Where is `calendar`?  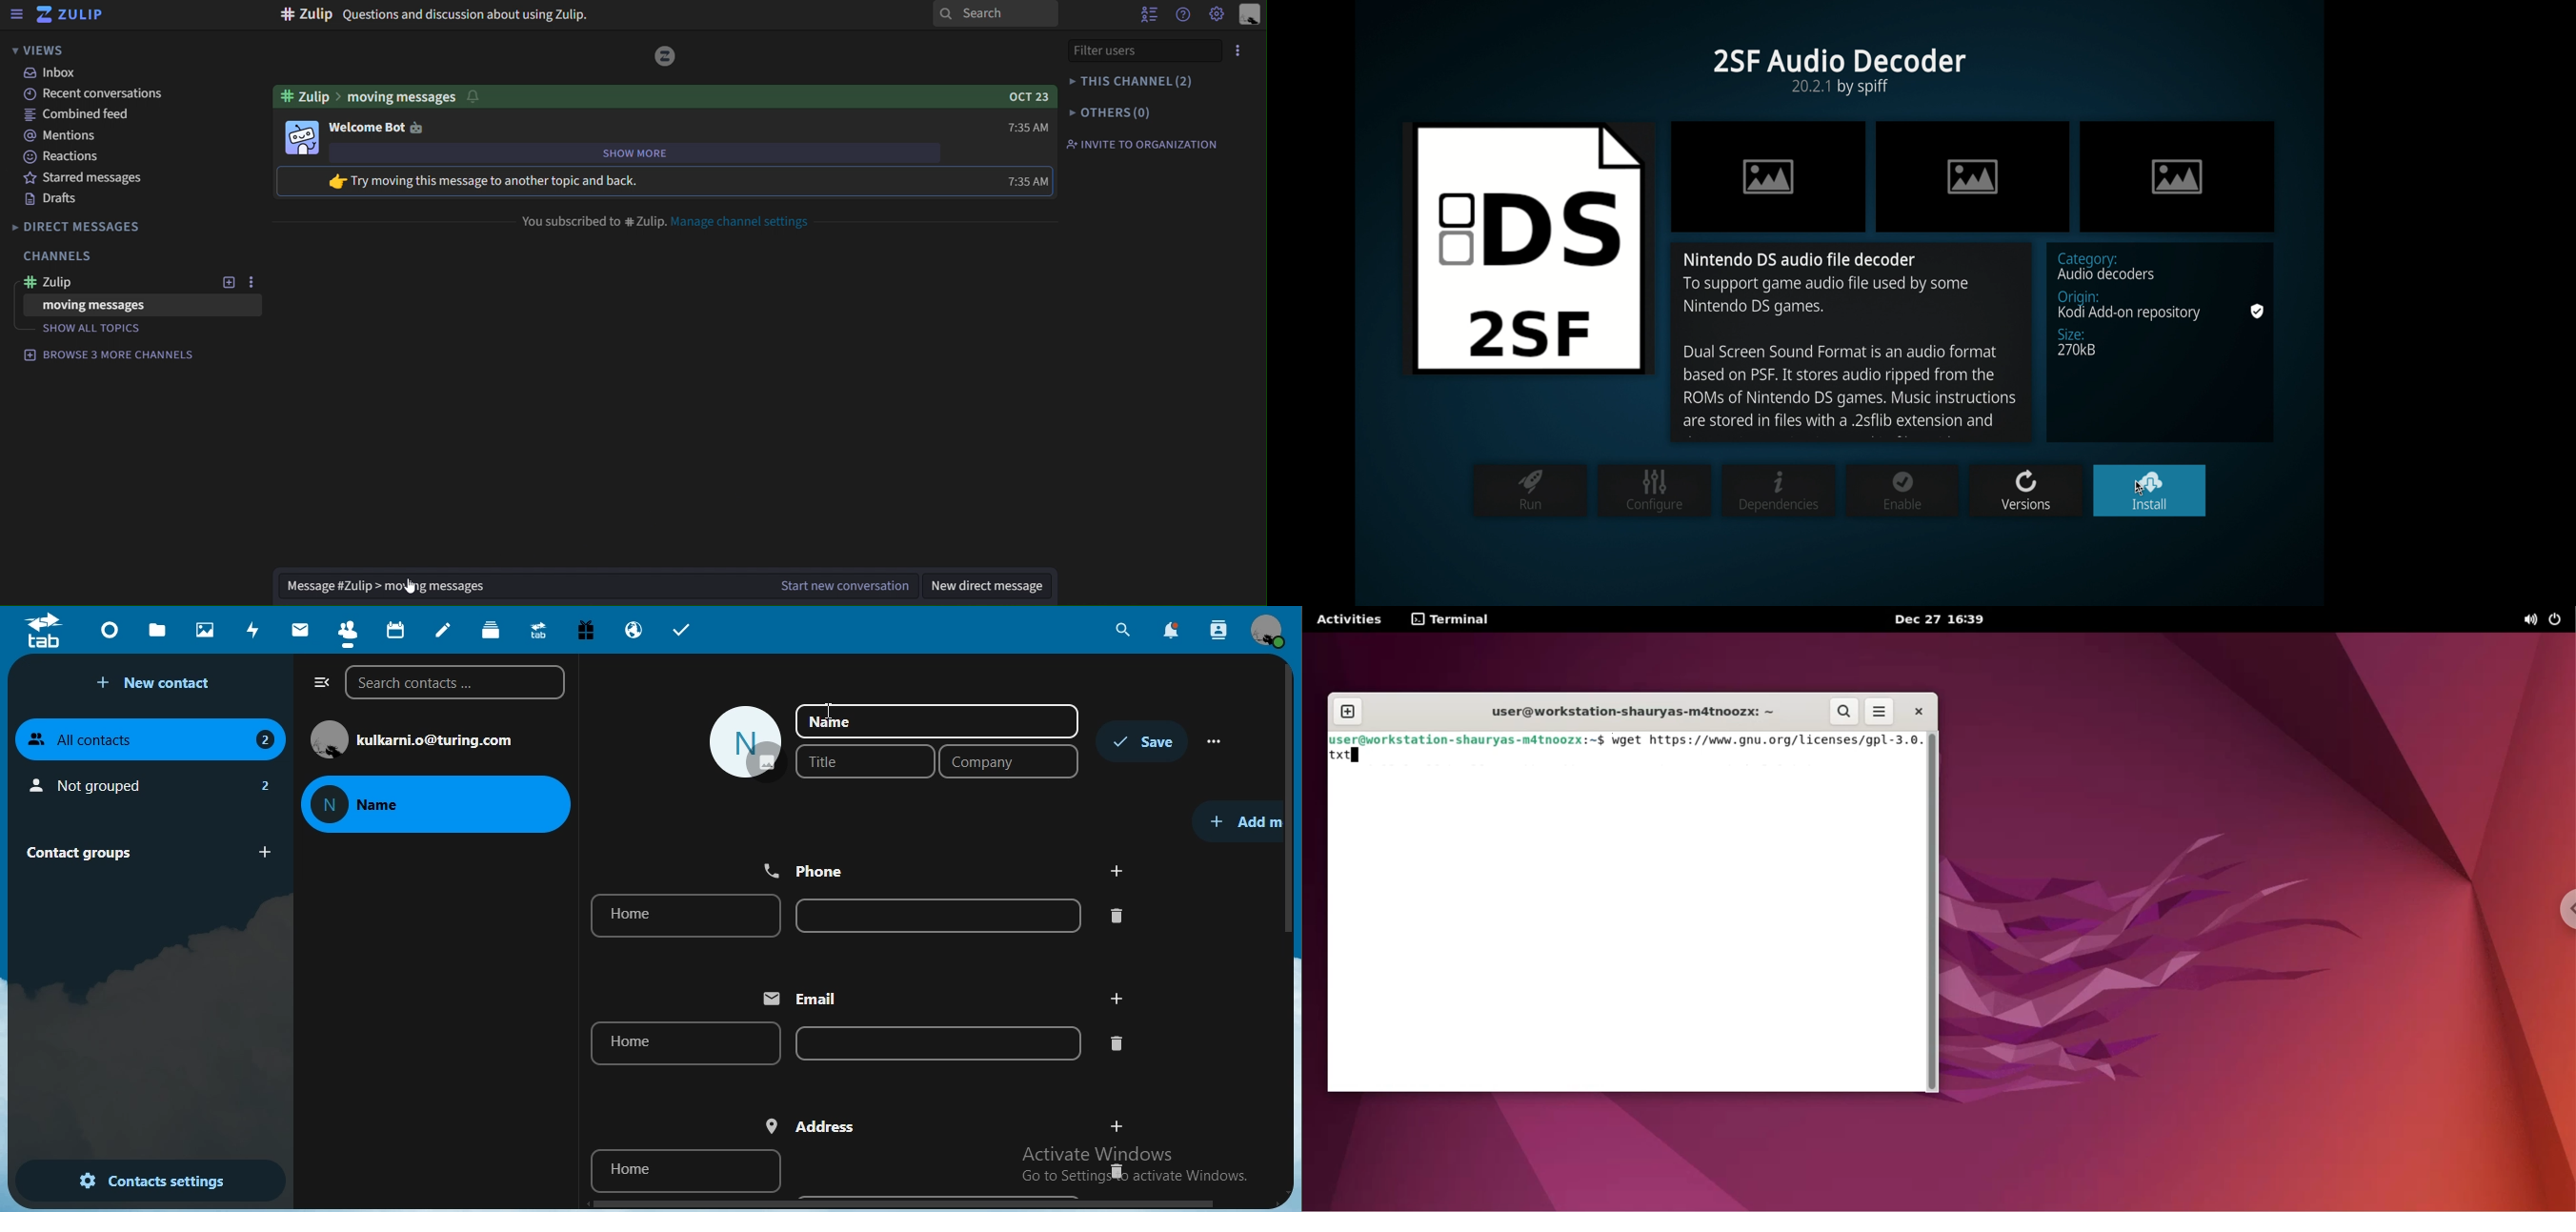 calendar is located at coordinates (393, 628).